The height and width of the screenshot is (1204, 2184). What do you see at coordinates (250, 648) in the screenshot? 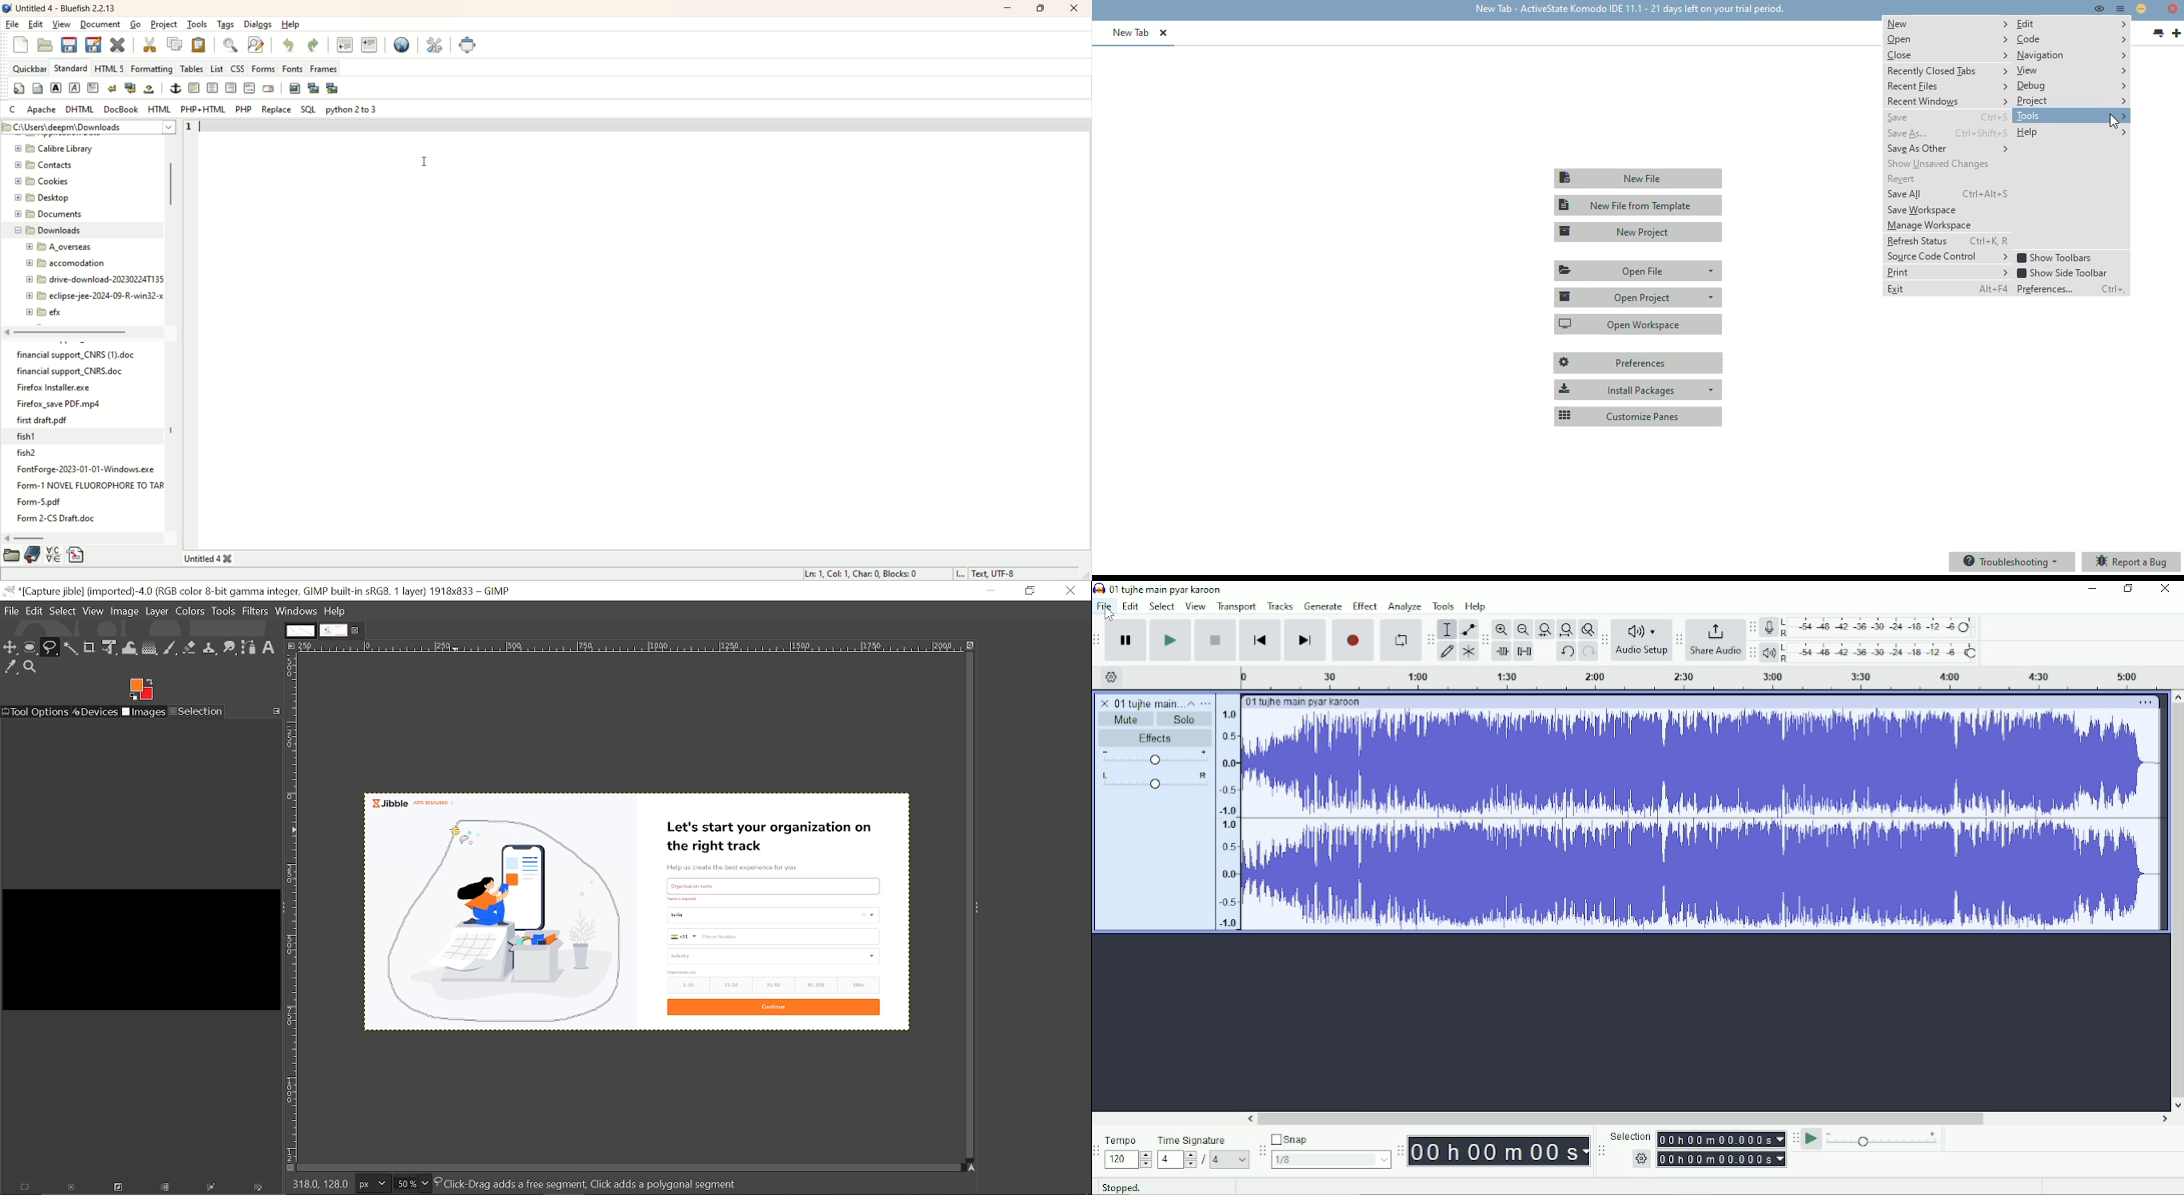
I see `Path tool` at bounding box center [250, 648].